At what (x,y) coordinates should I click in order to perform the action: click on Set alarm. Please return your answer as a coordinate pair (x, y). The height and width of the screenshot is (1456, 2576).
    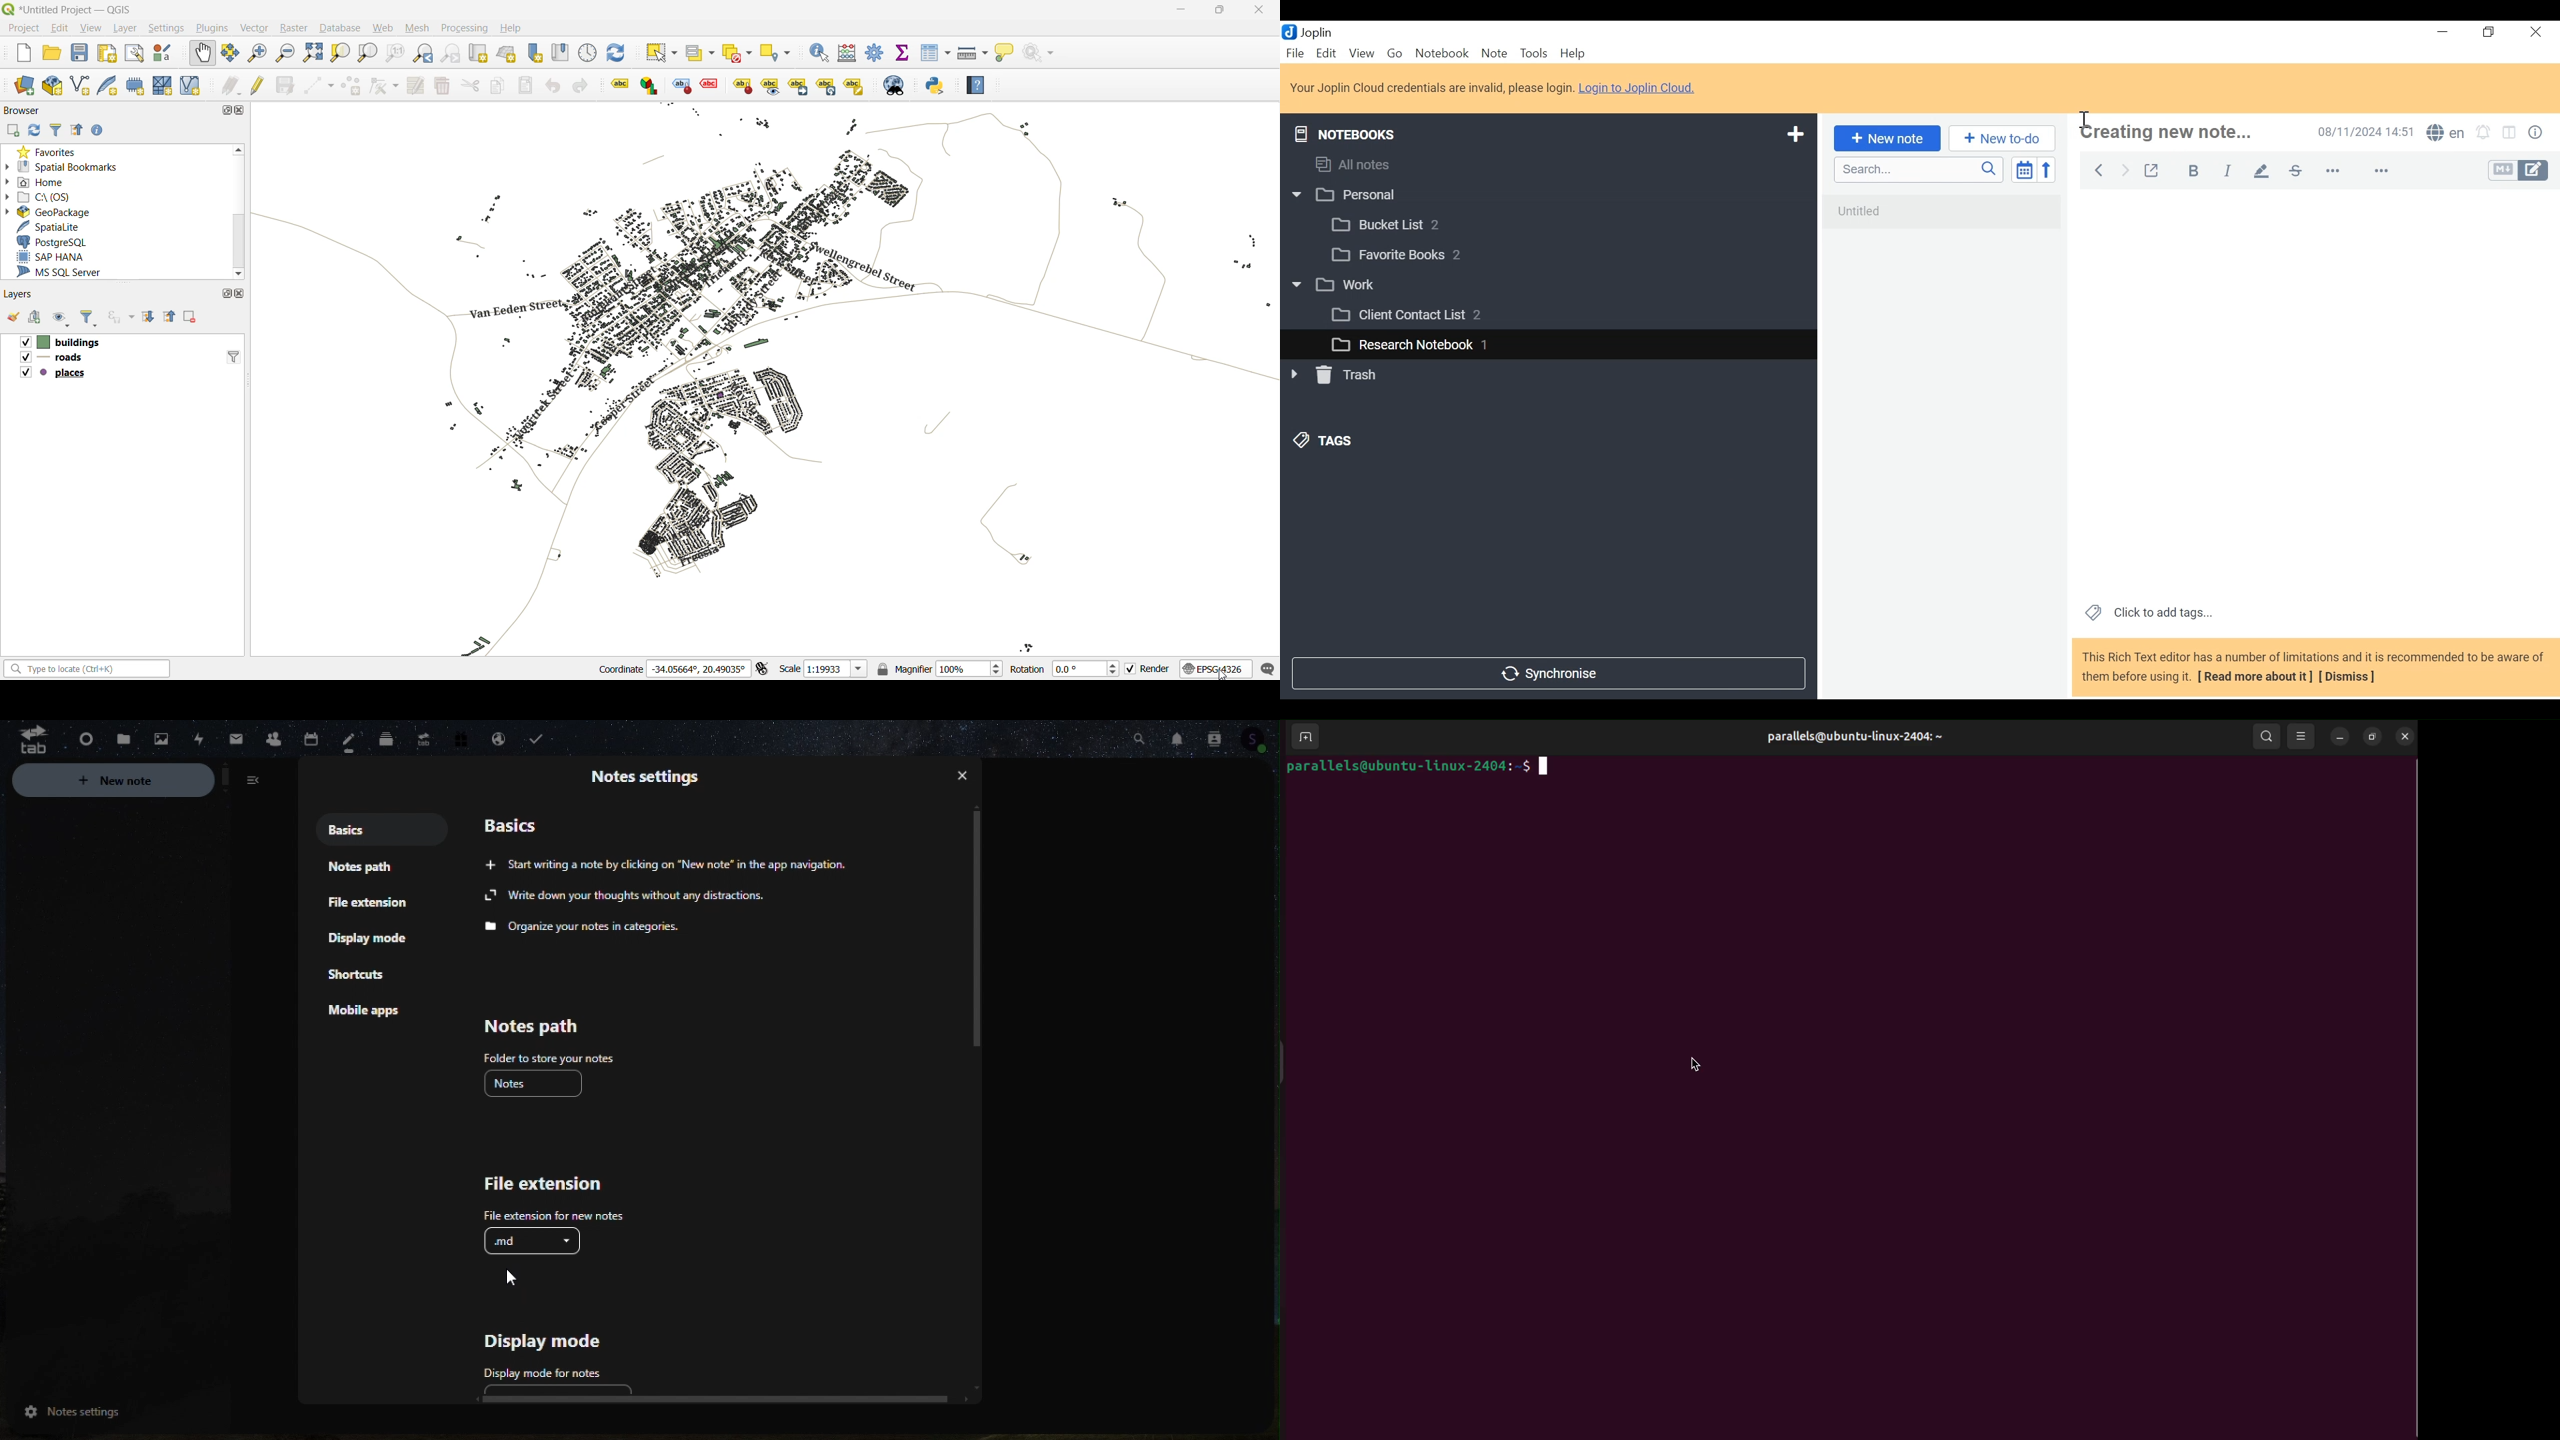
    Looking at the image, I should click on (2483, 134).